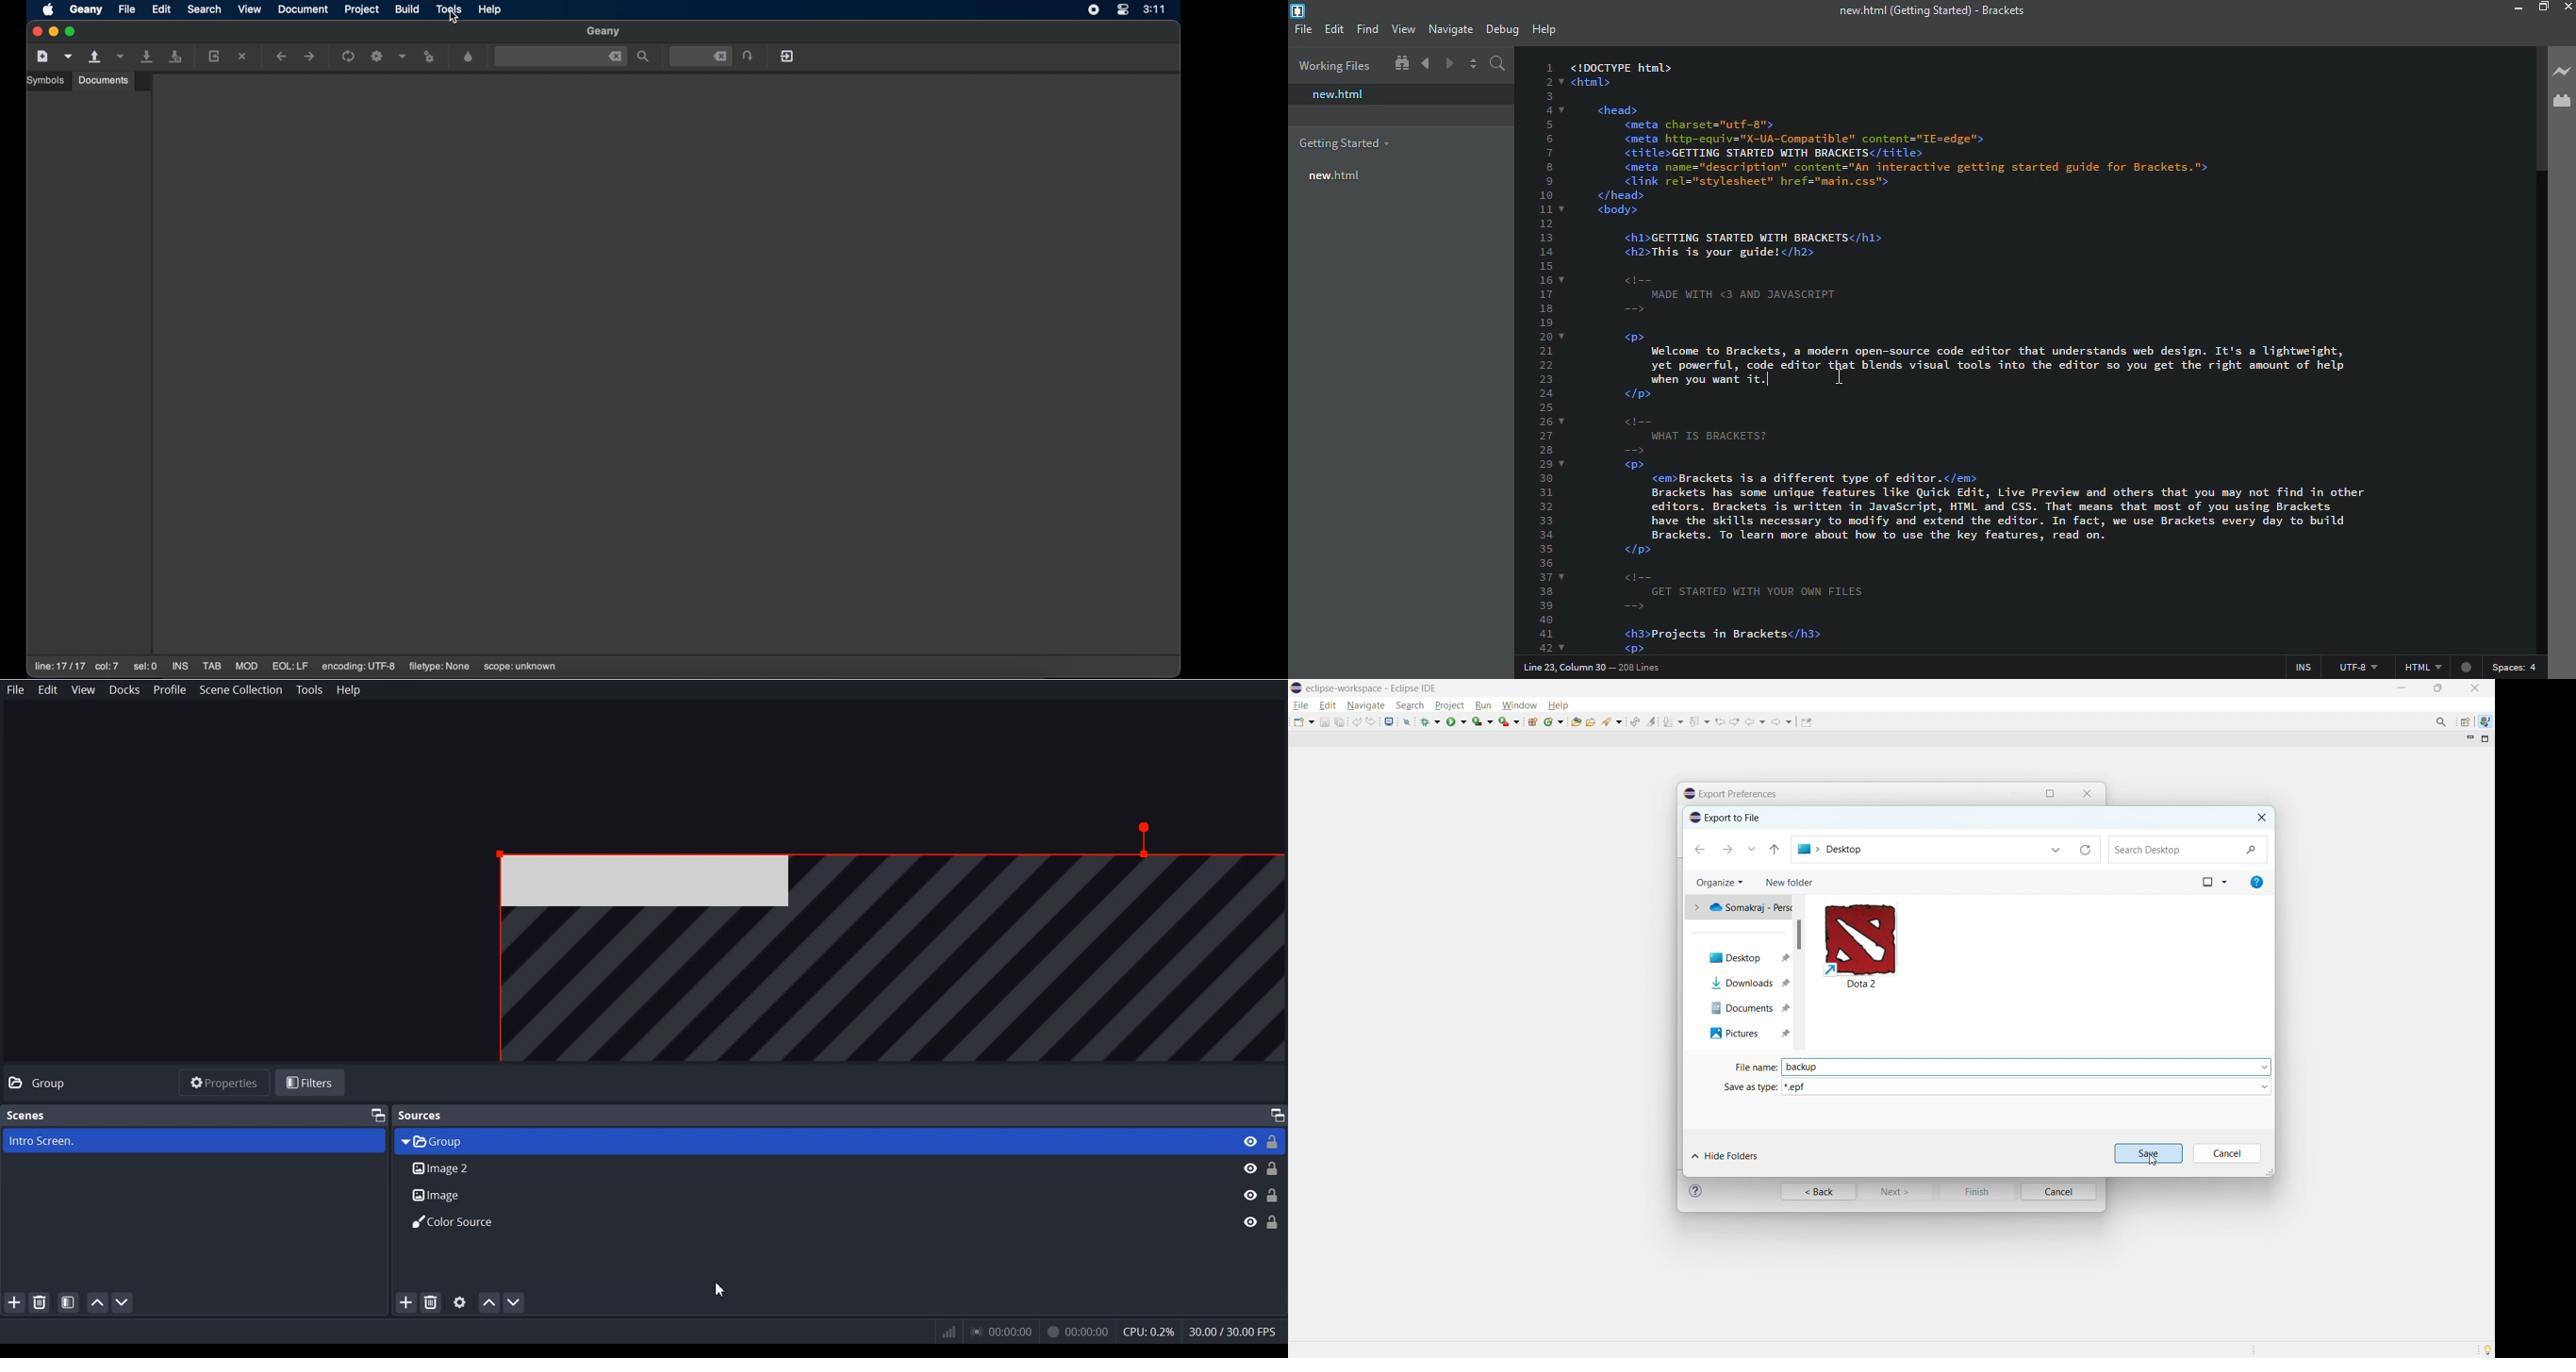 The width and height of the screenshot is (2576, 1372). I want to click on navigate forward, so click(1451, 63).